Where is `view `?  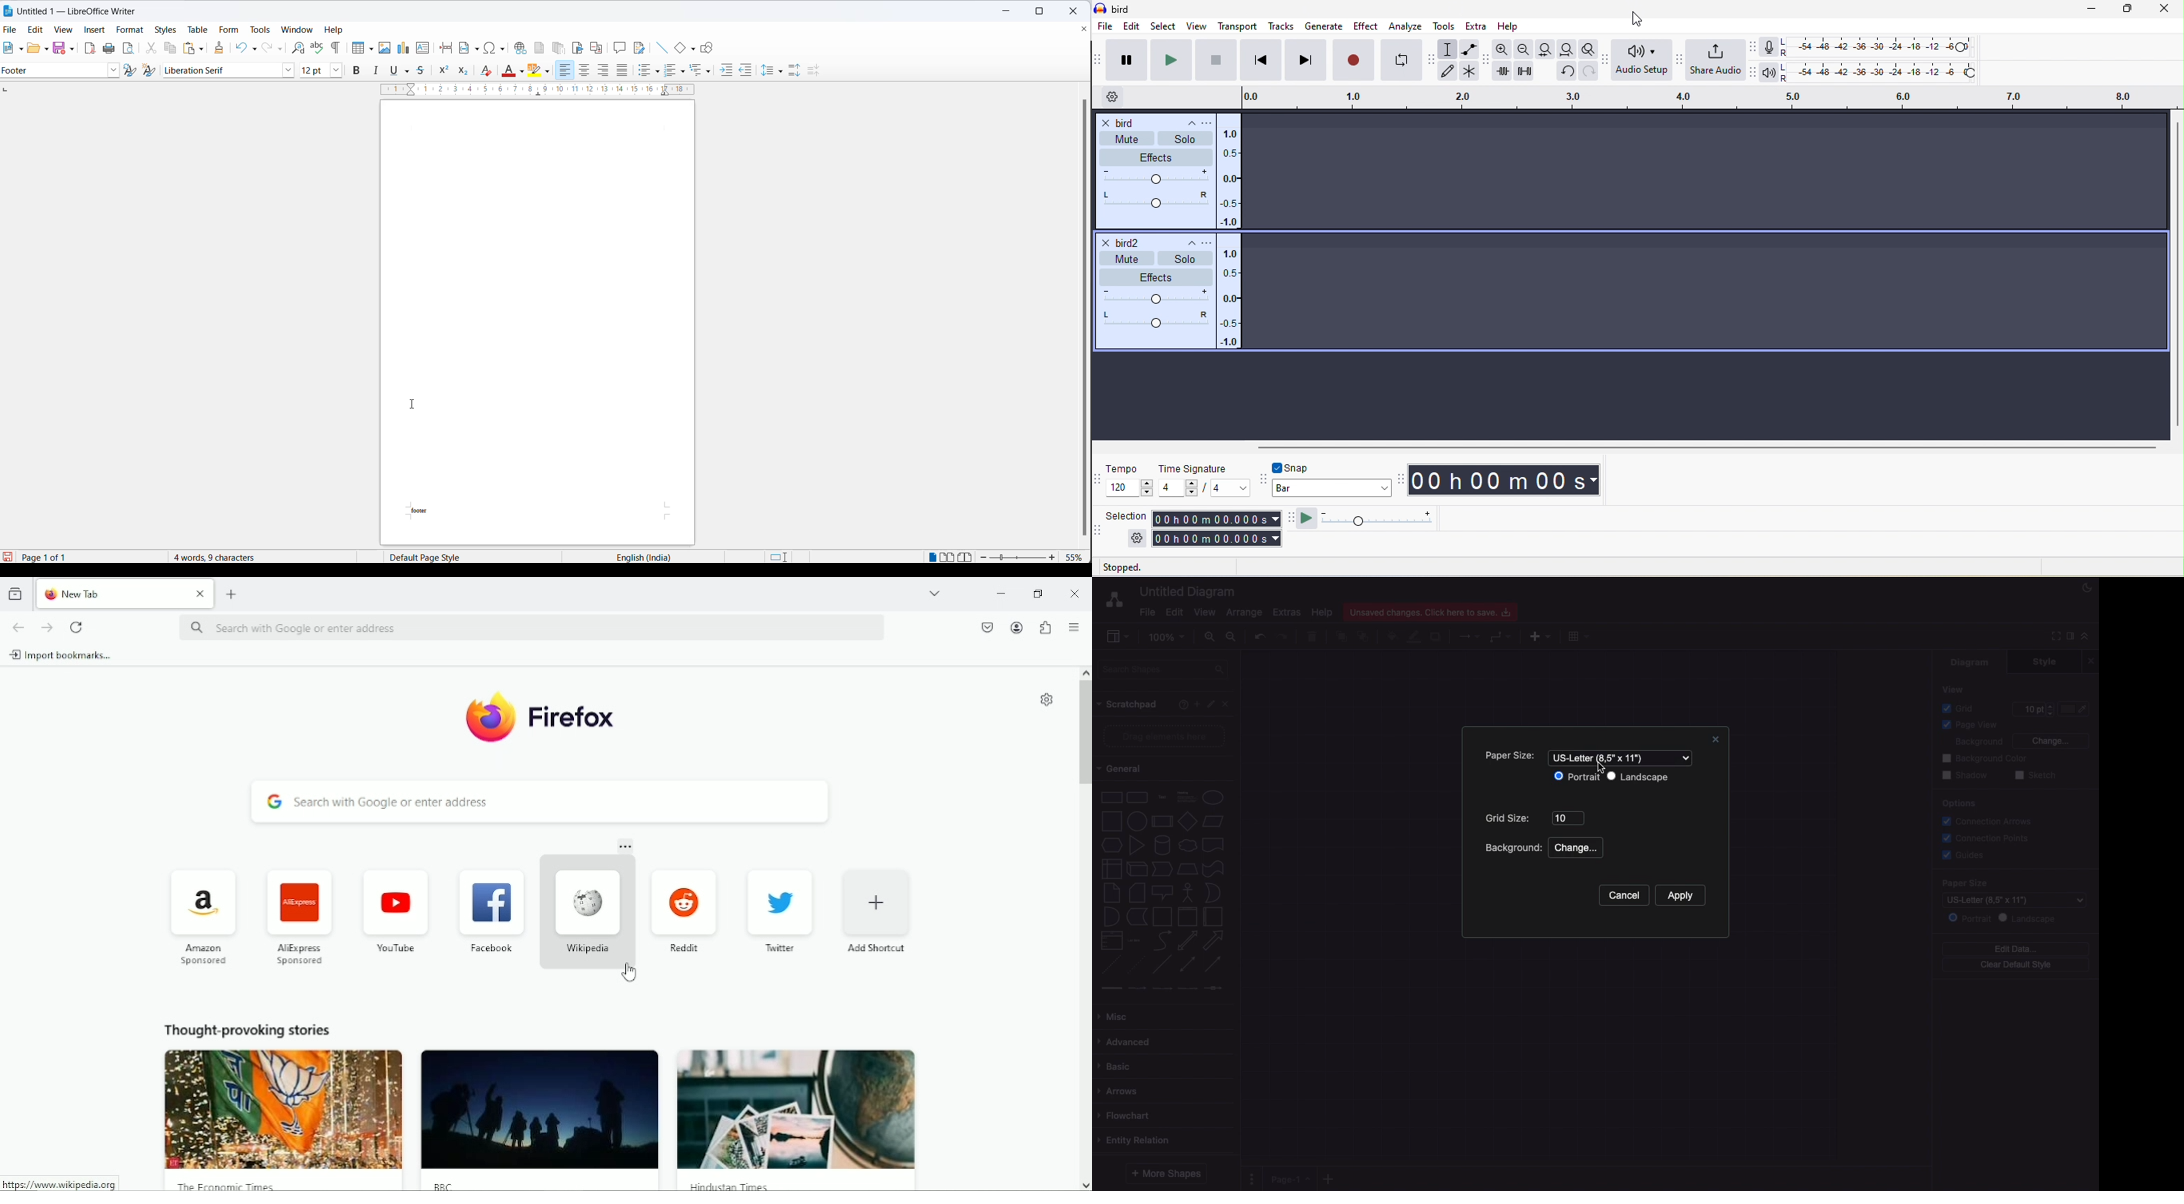
view  is located at coordinates (64, 30).